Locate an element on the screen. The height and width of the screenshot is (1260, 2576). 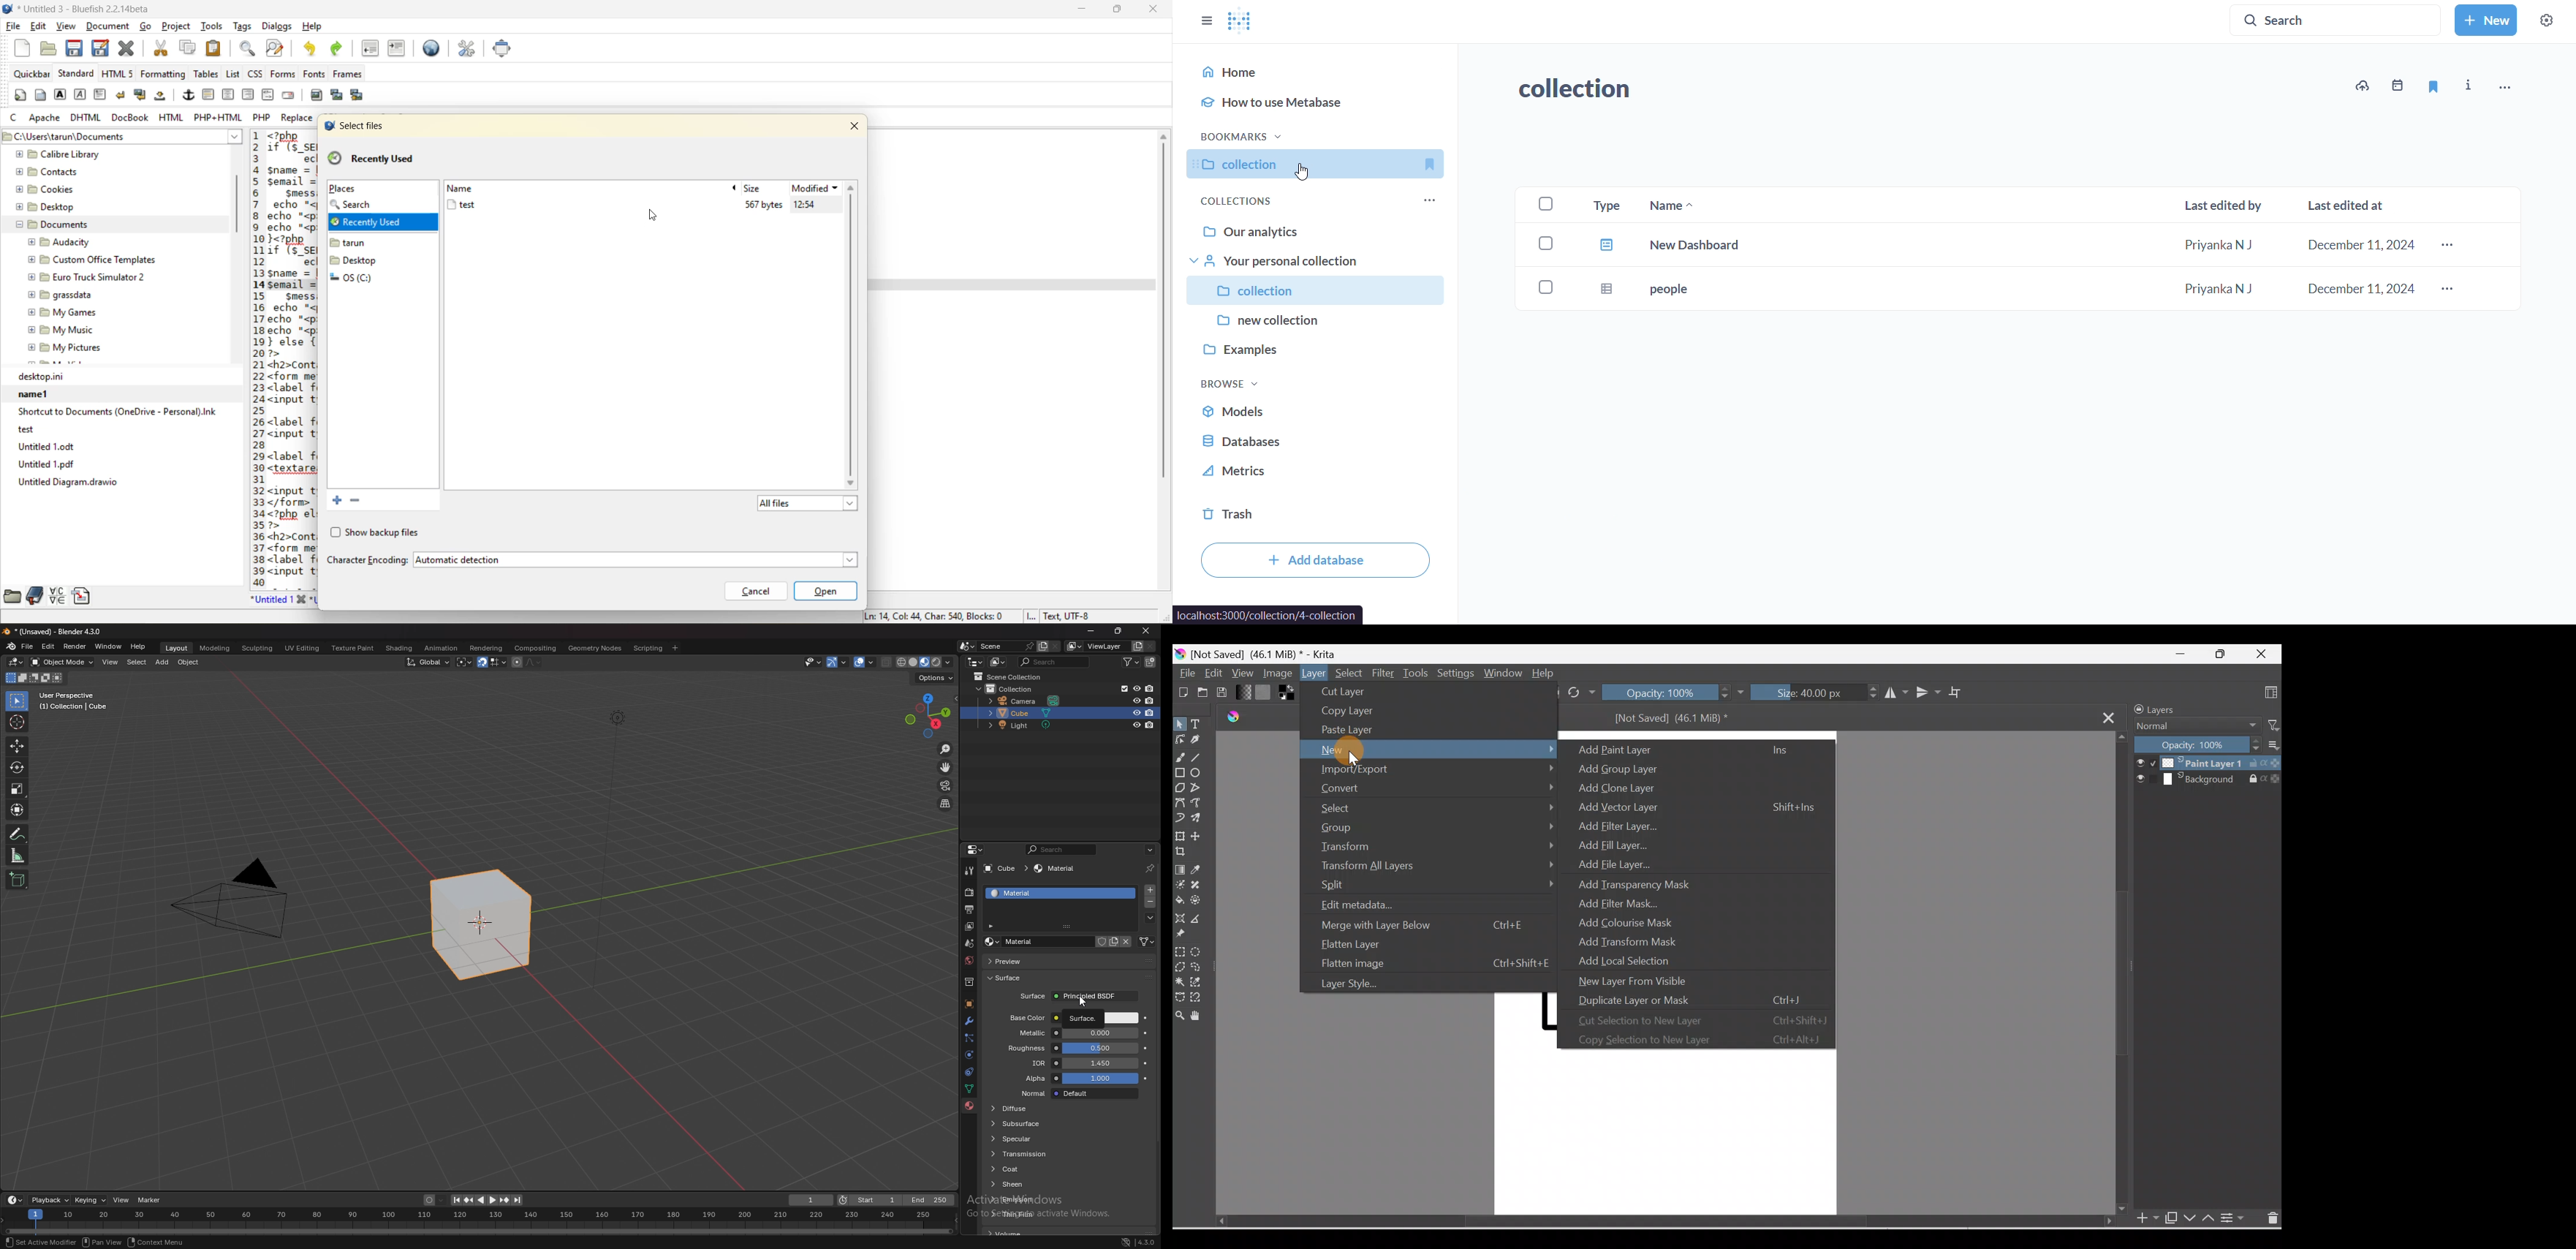
Wrap around mode is located at coordinates (1961, 692).